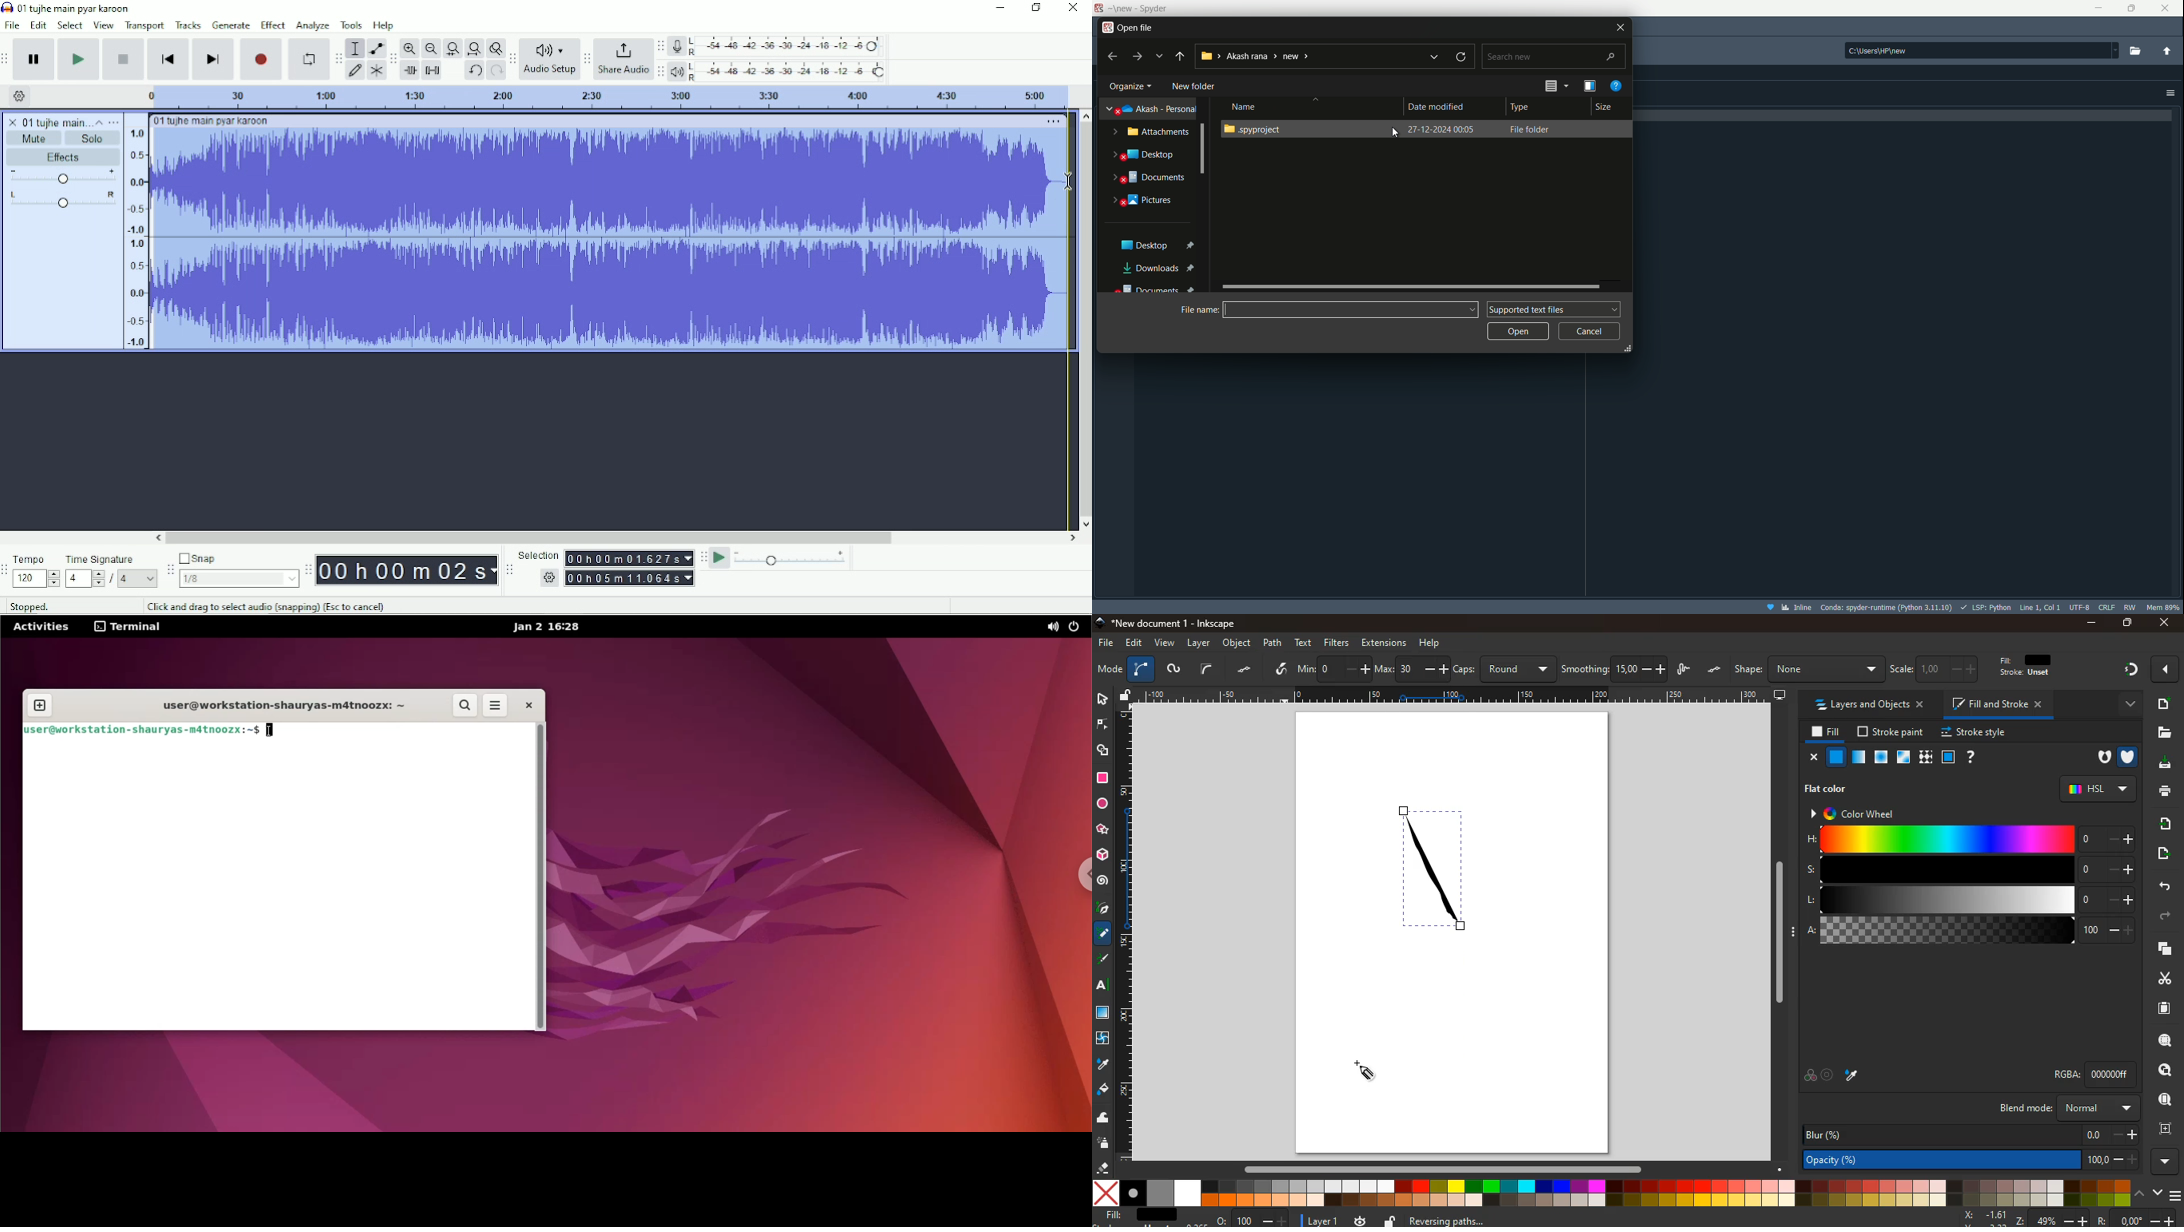 This screenshot has width=2184, height=1232. Describe the element at coordinates (494, 48) in the screenshot. I see `Zoom toggle` at that location.